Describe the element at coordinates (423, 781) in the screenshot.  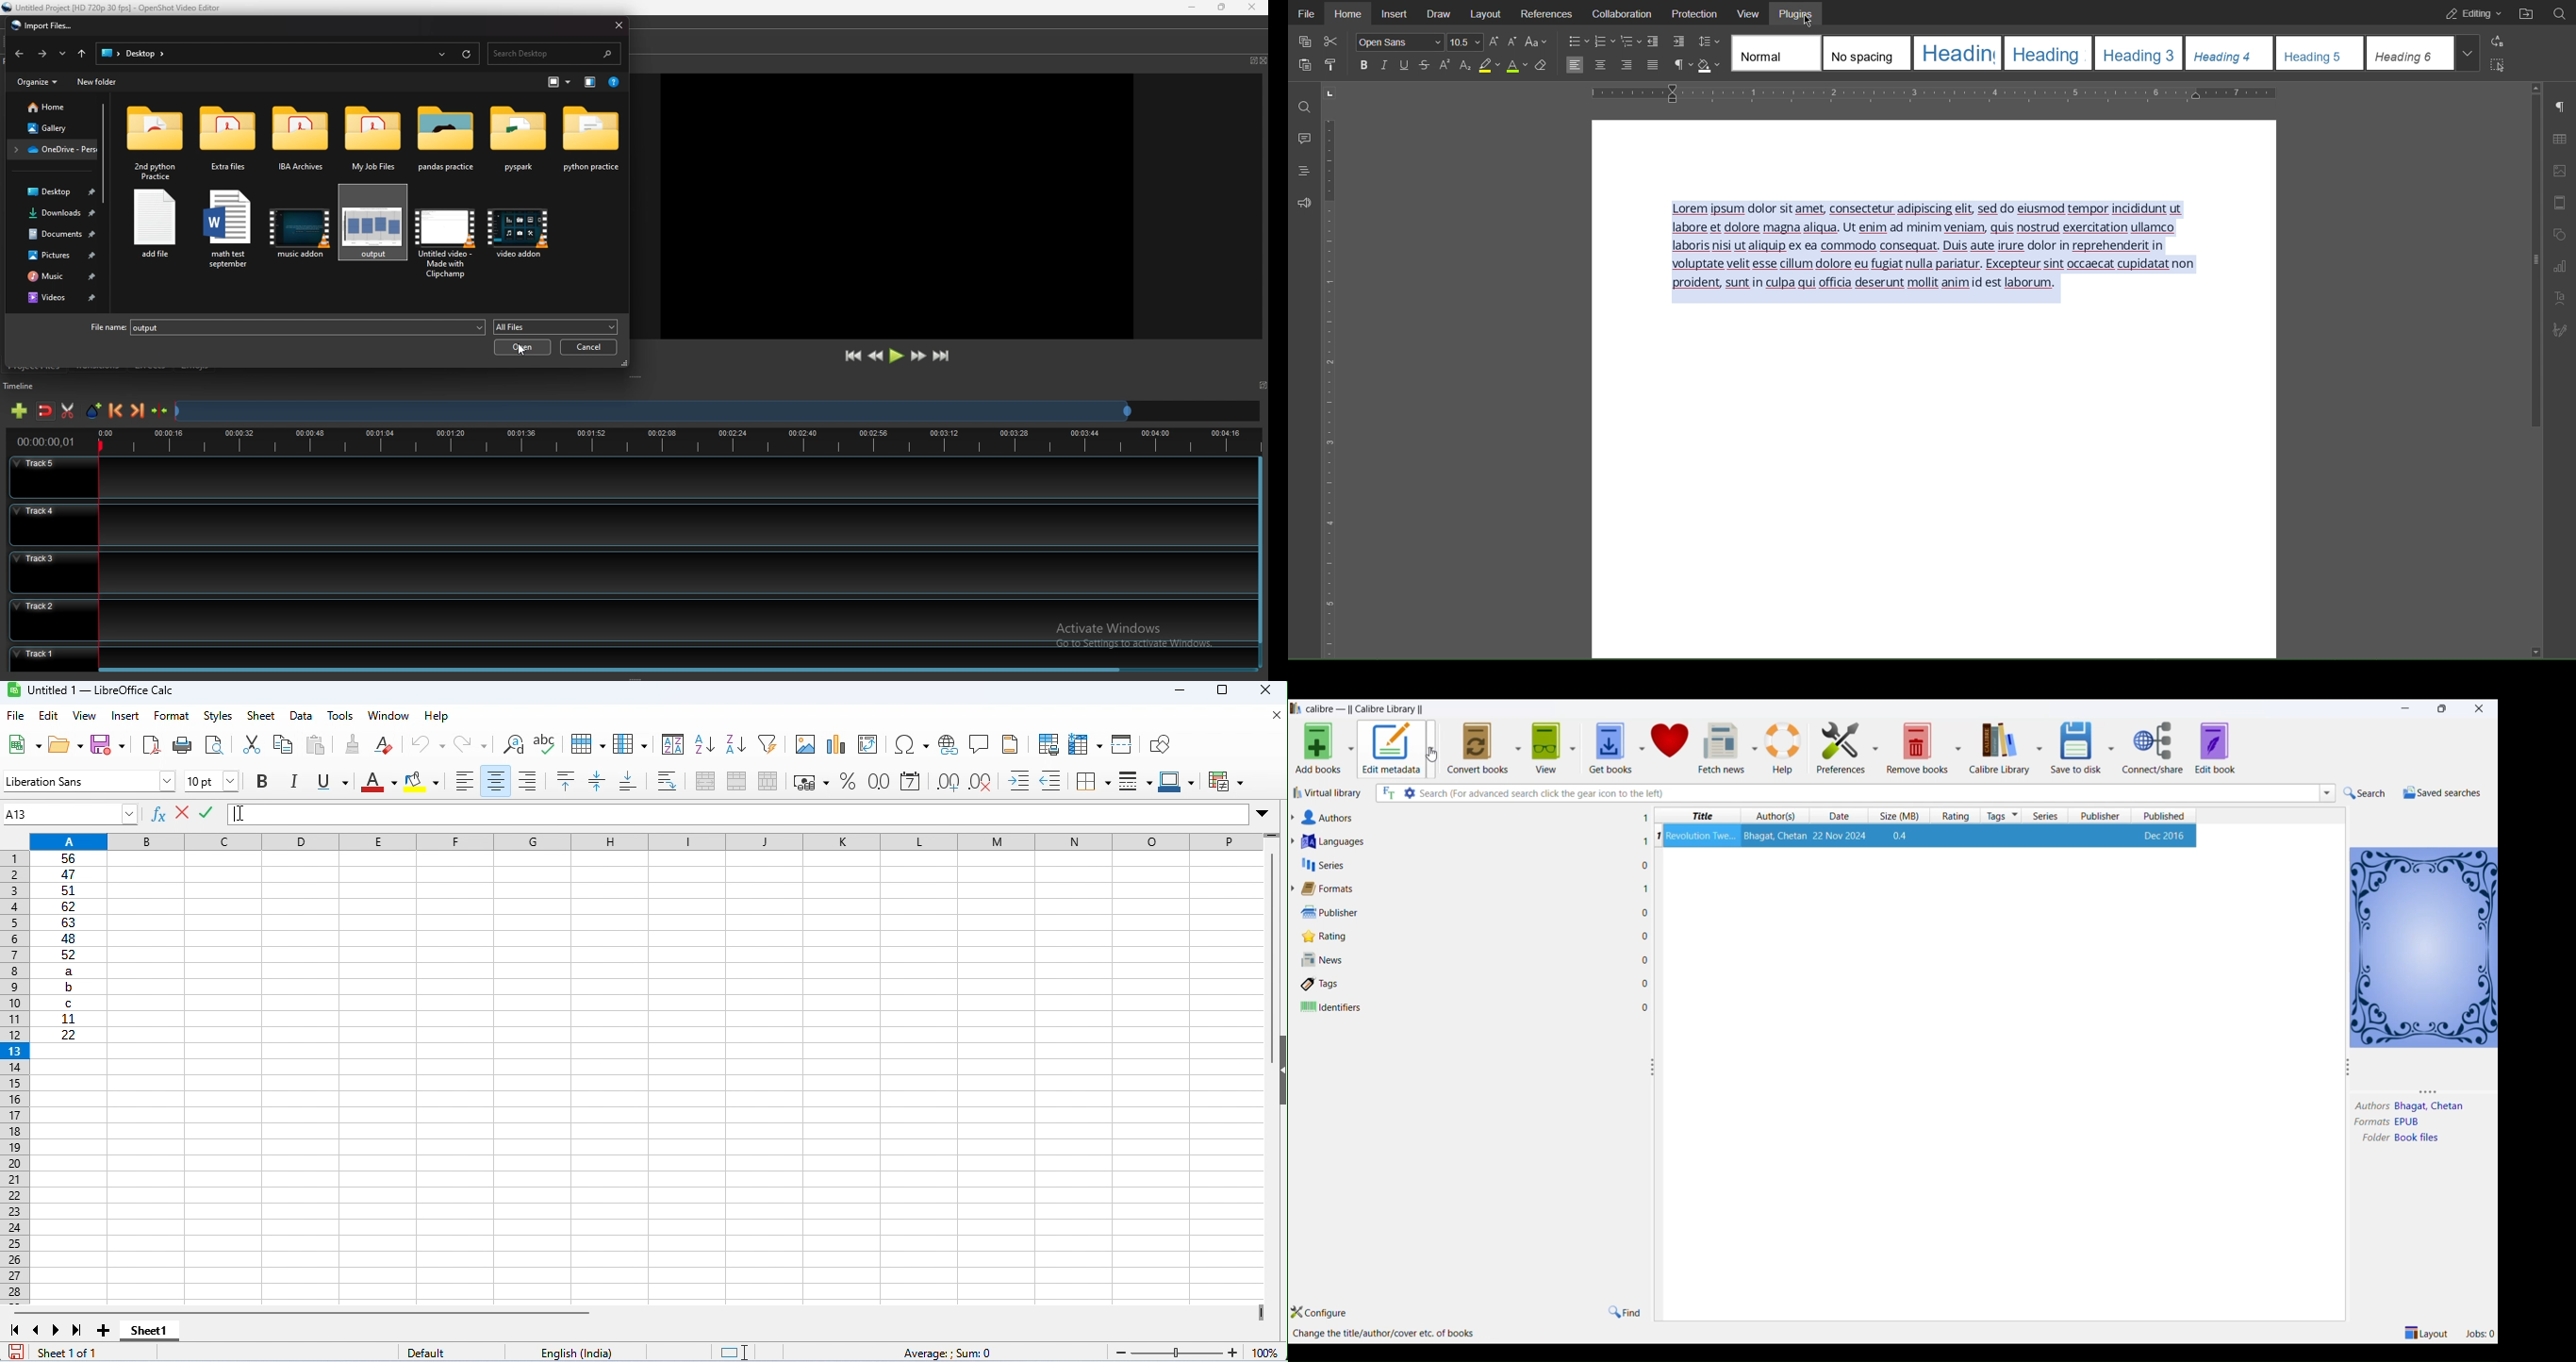
I see `background color` at that location.